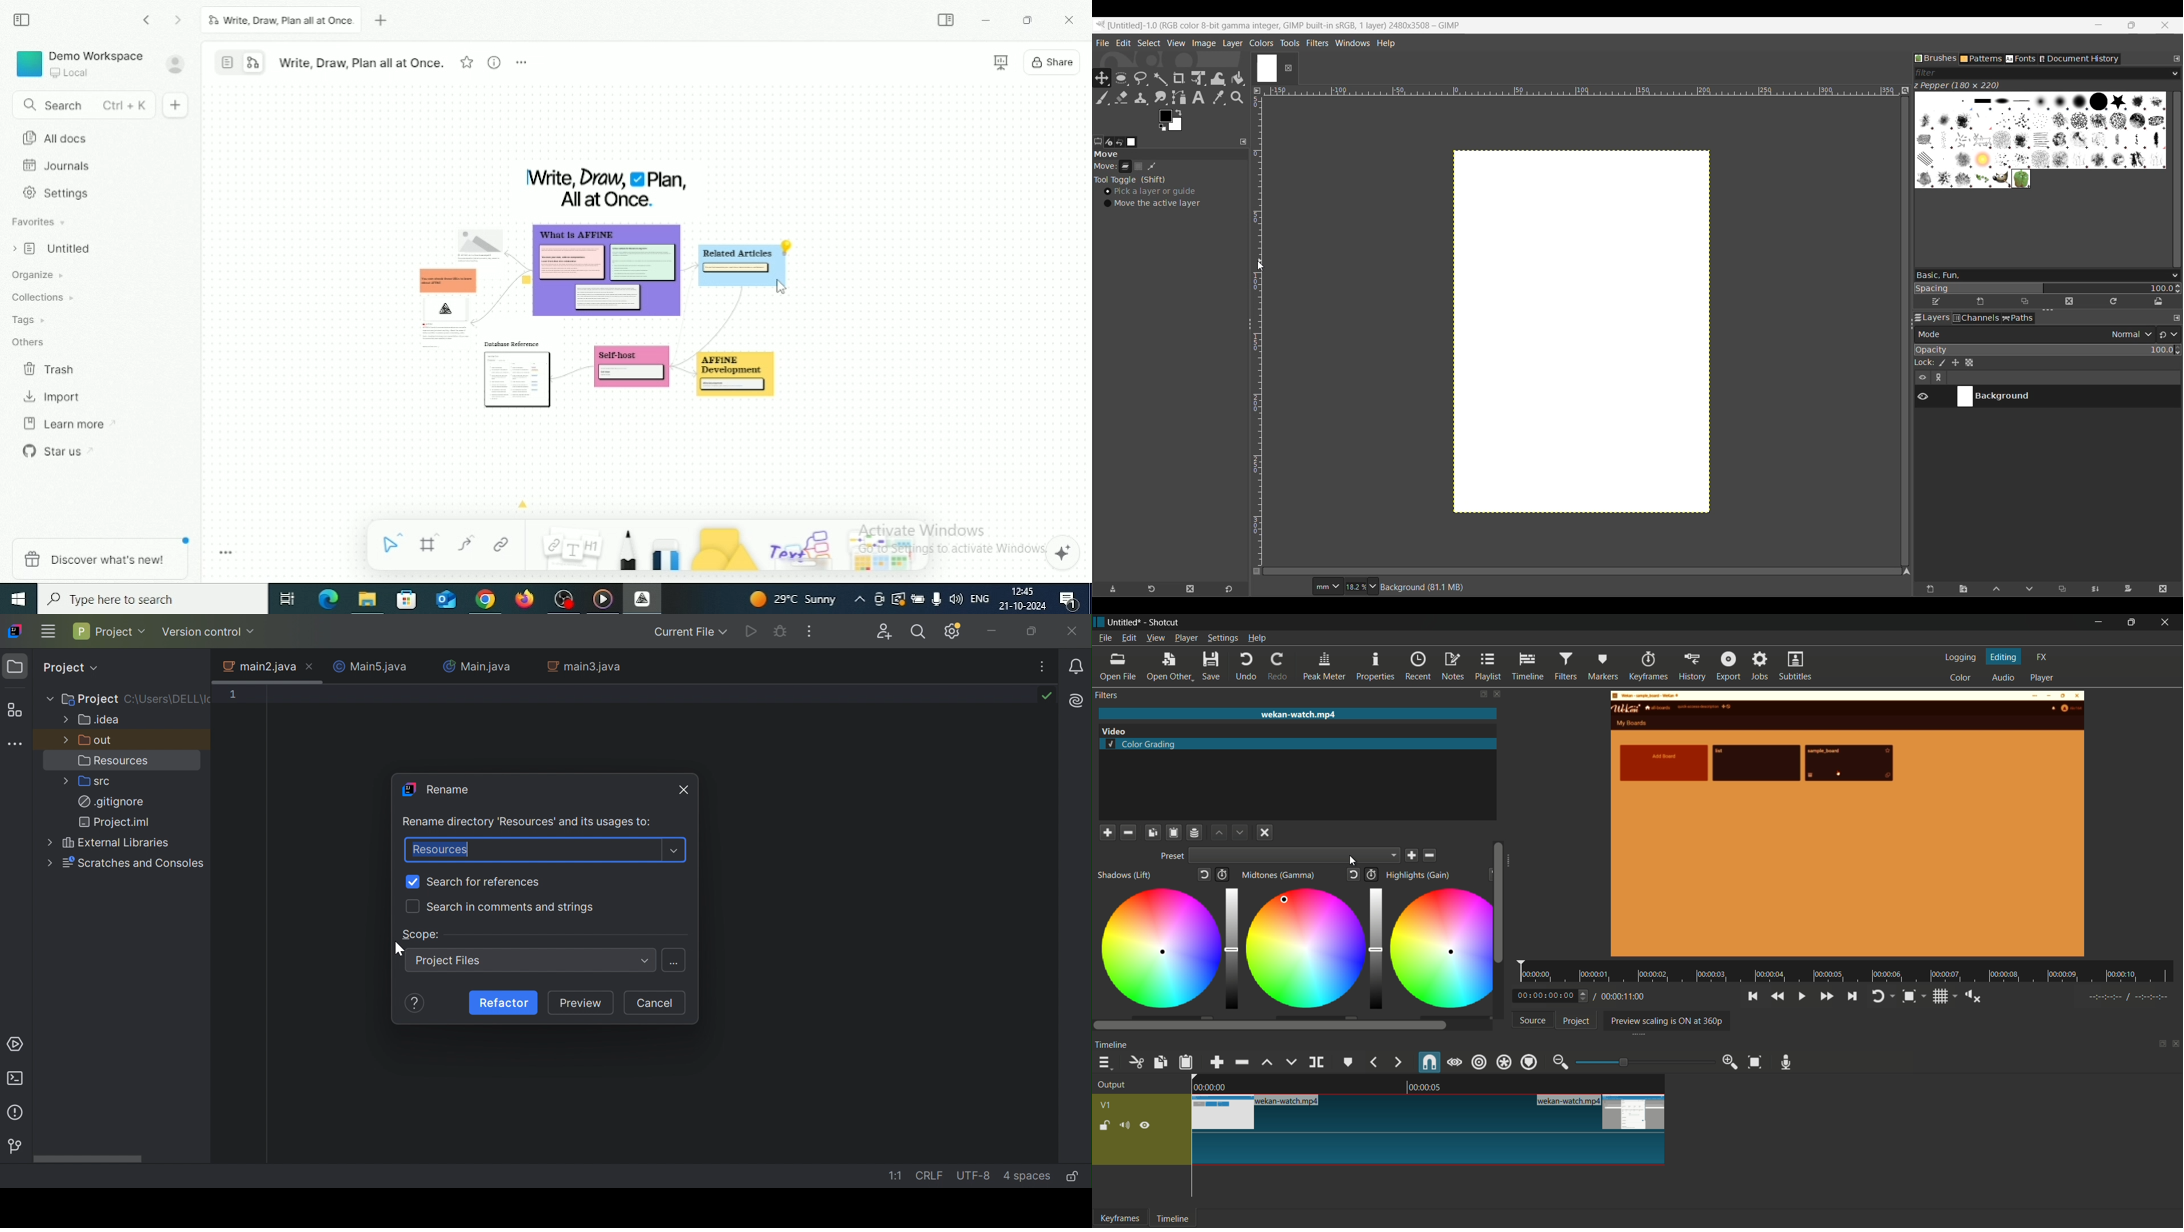  Describe the element at coordinates (1347, 1062) in the screenshot. I see `create or edit marker` at that location.